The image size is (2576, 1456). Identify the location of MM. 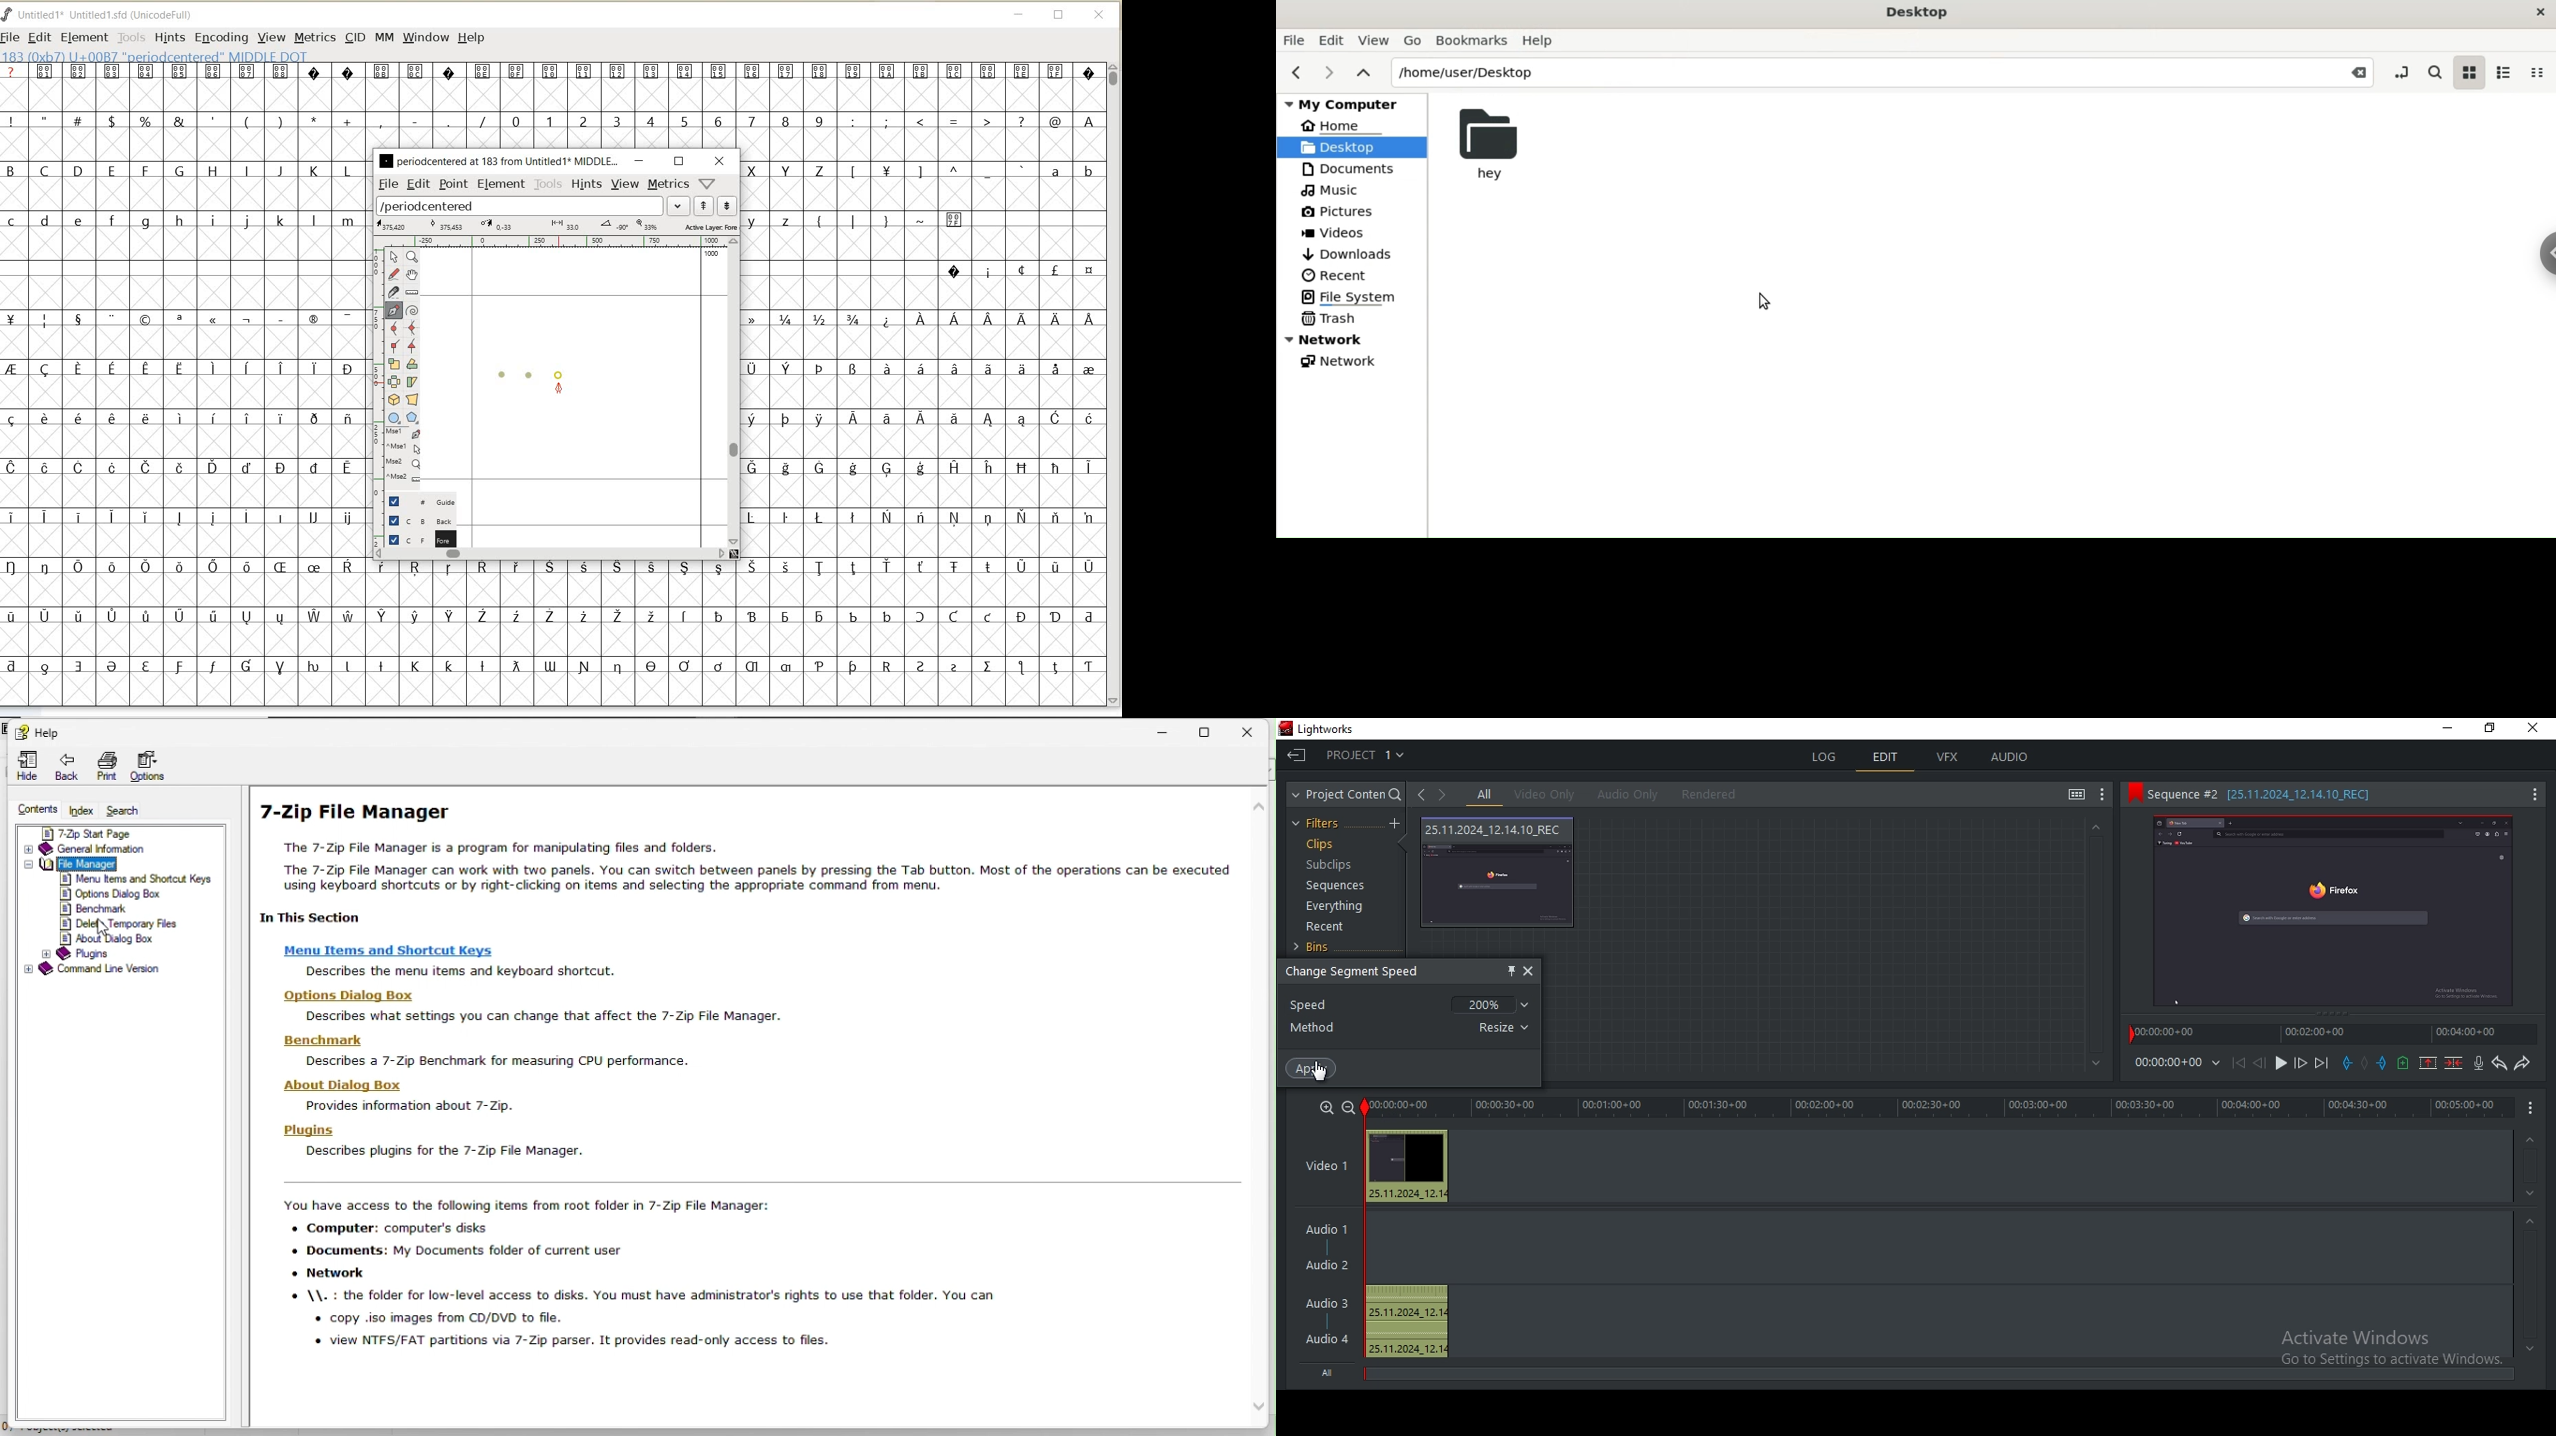
(384, 38).